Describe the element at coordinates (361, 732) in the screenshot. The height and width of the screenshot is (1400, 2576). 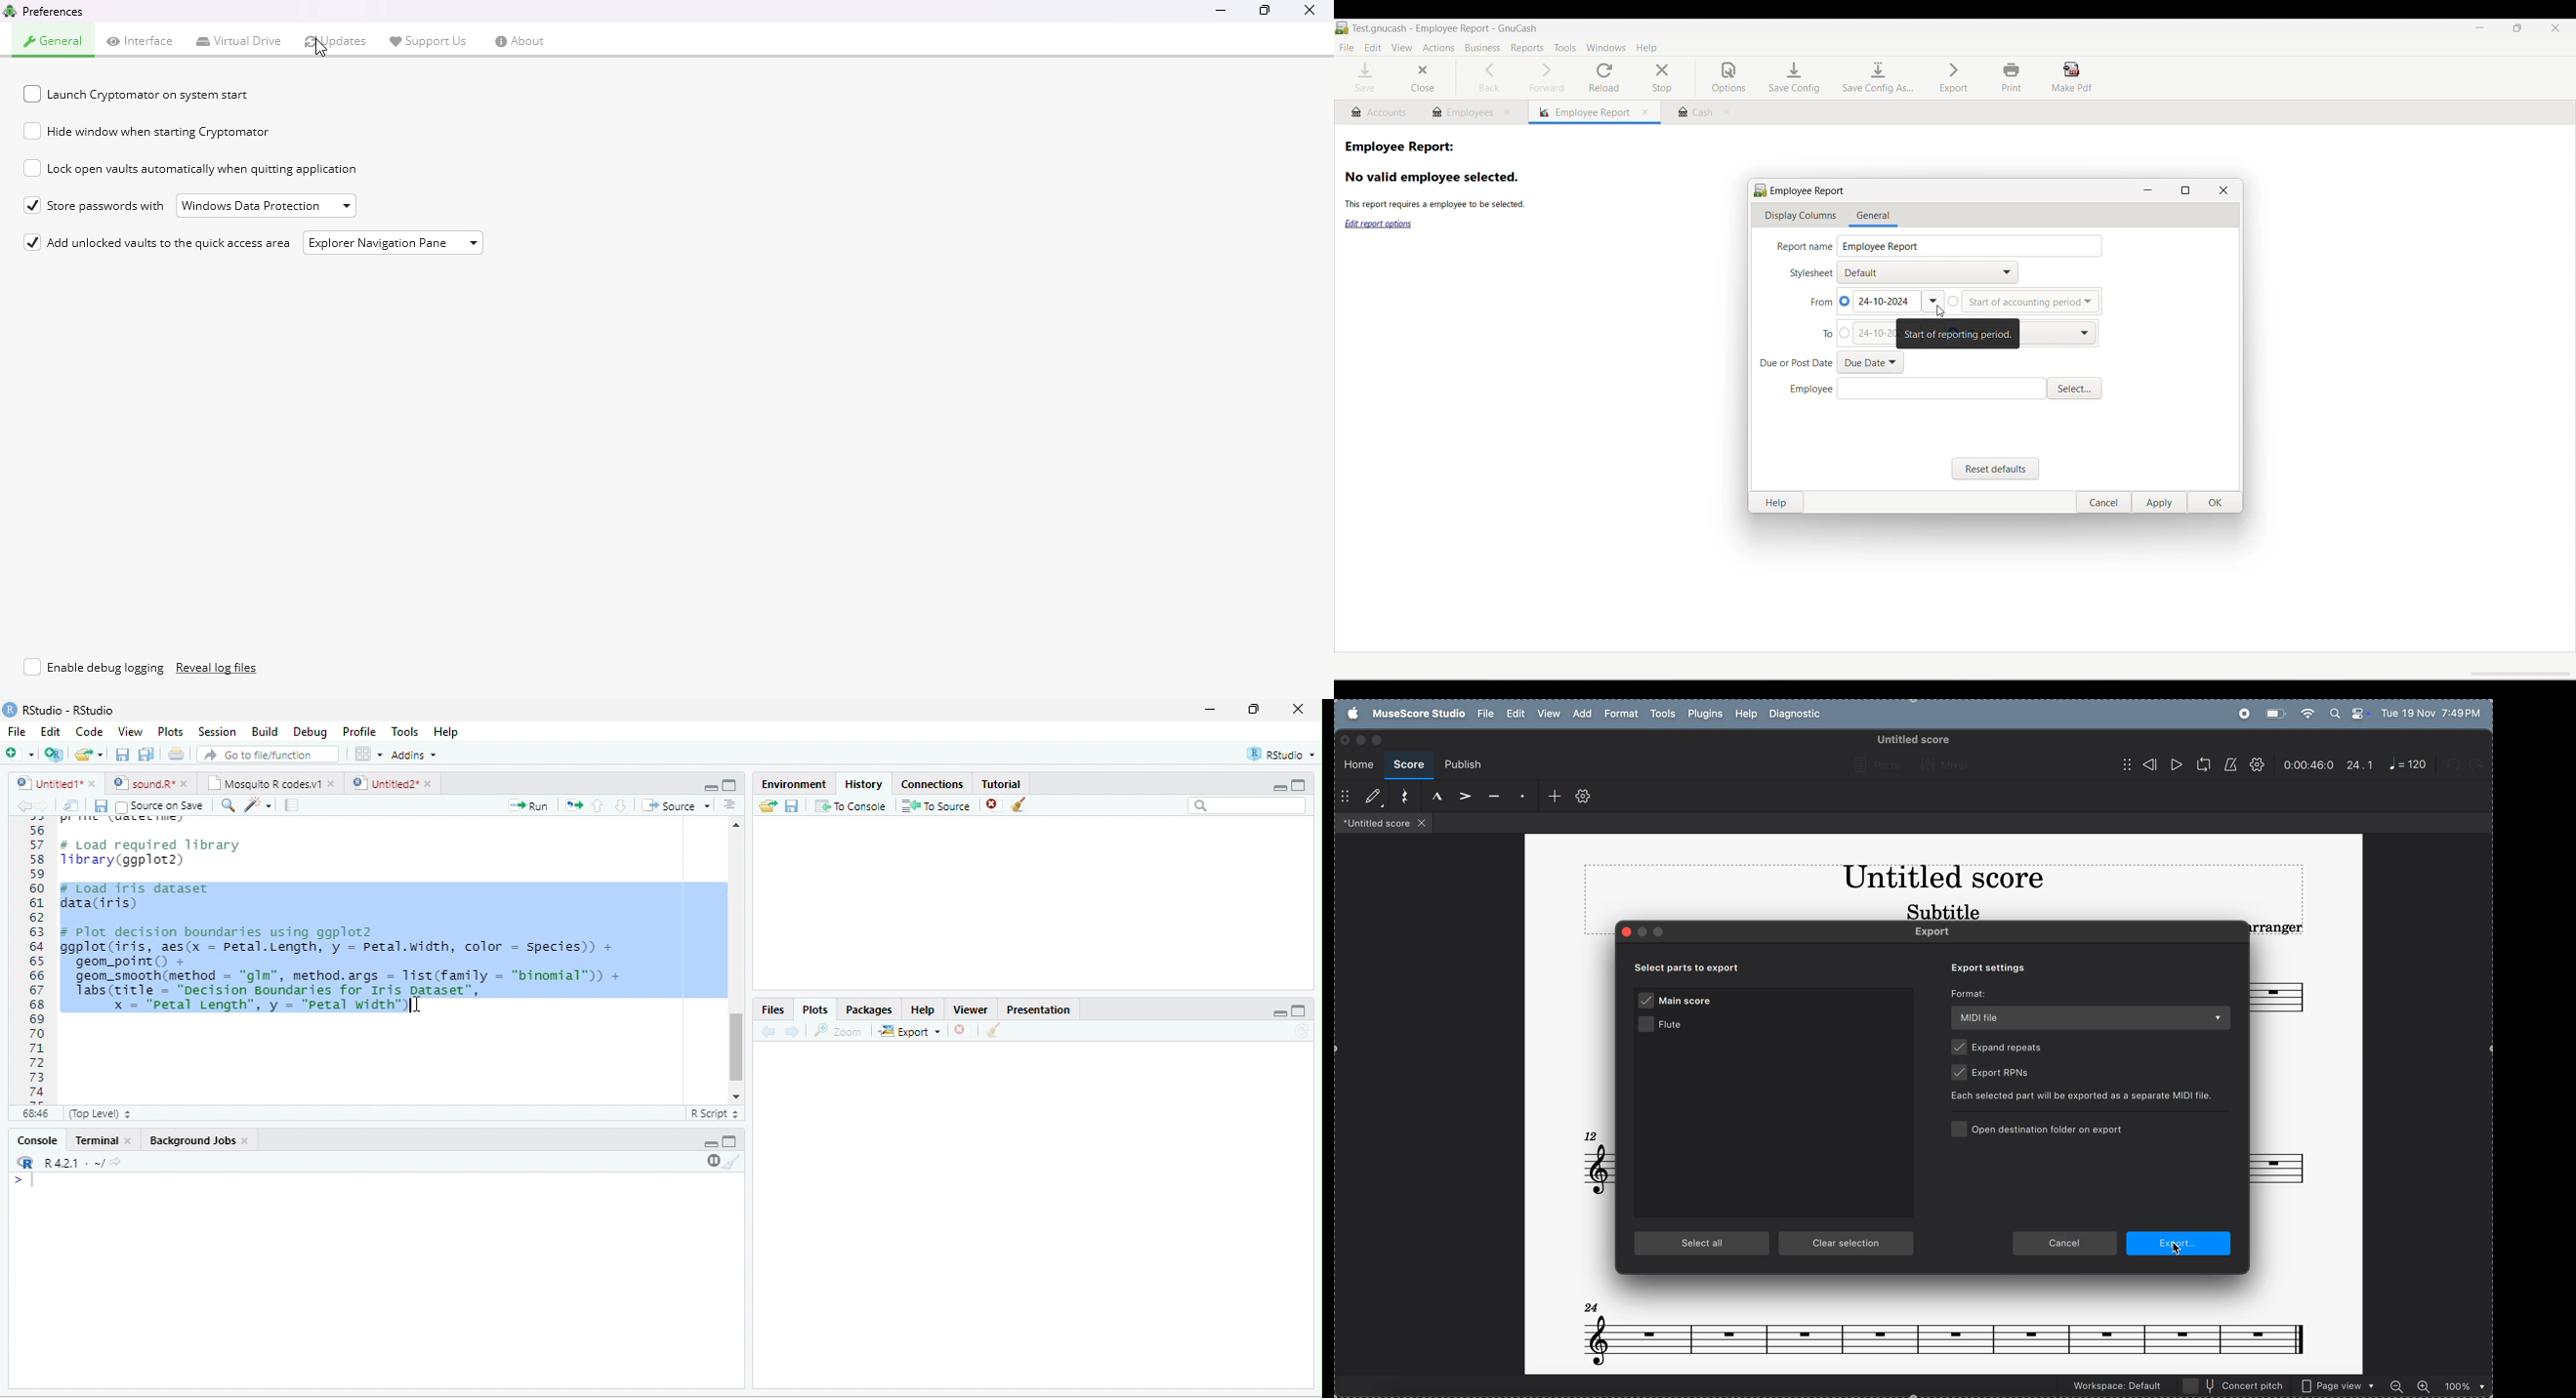
I see `Profile` at that location.